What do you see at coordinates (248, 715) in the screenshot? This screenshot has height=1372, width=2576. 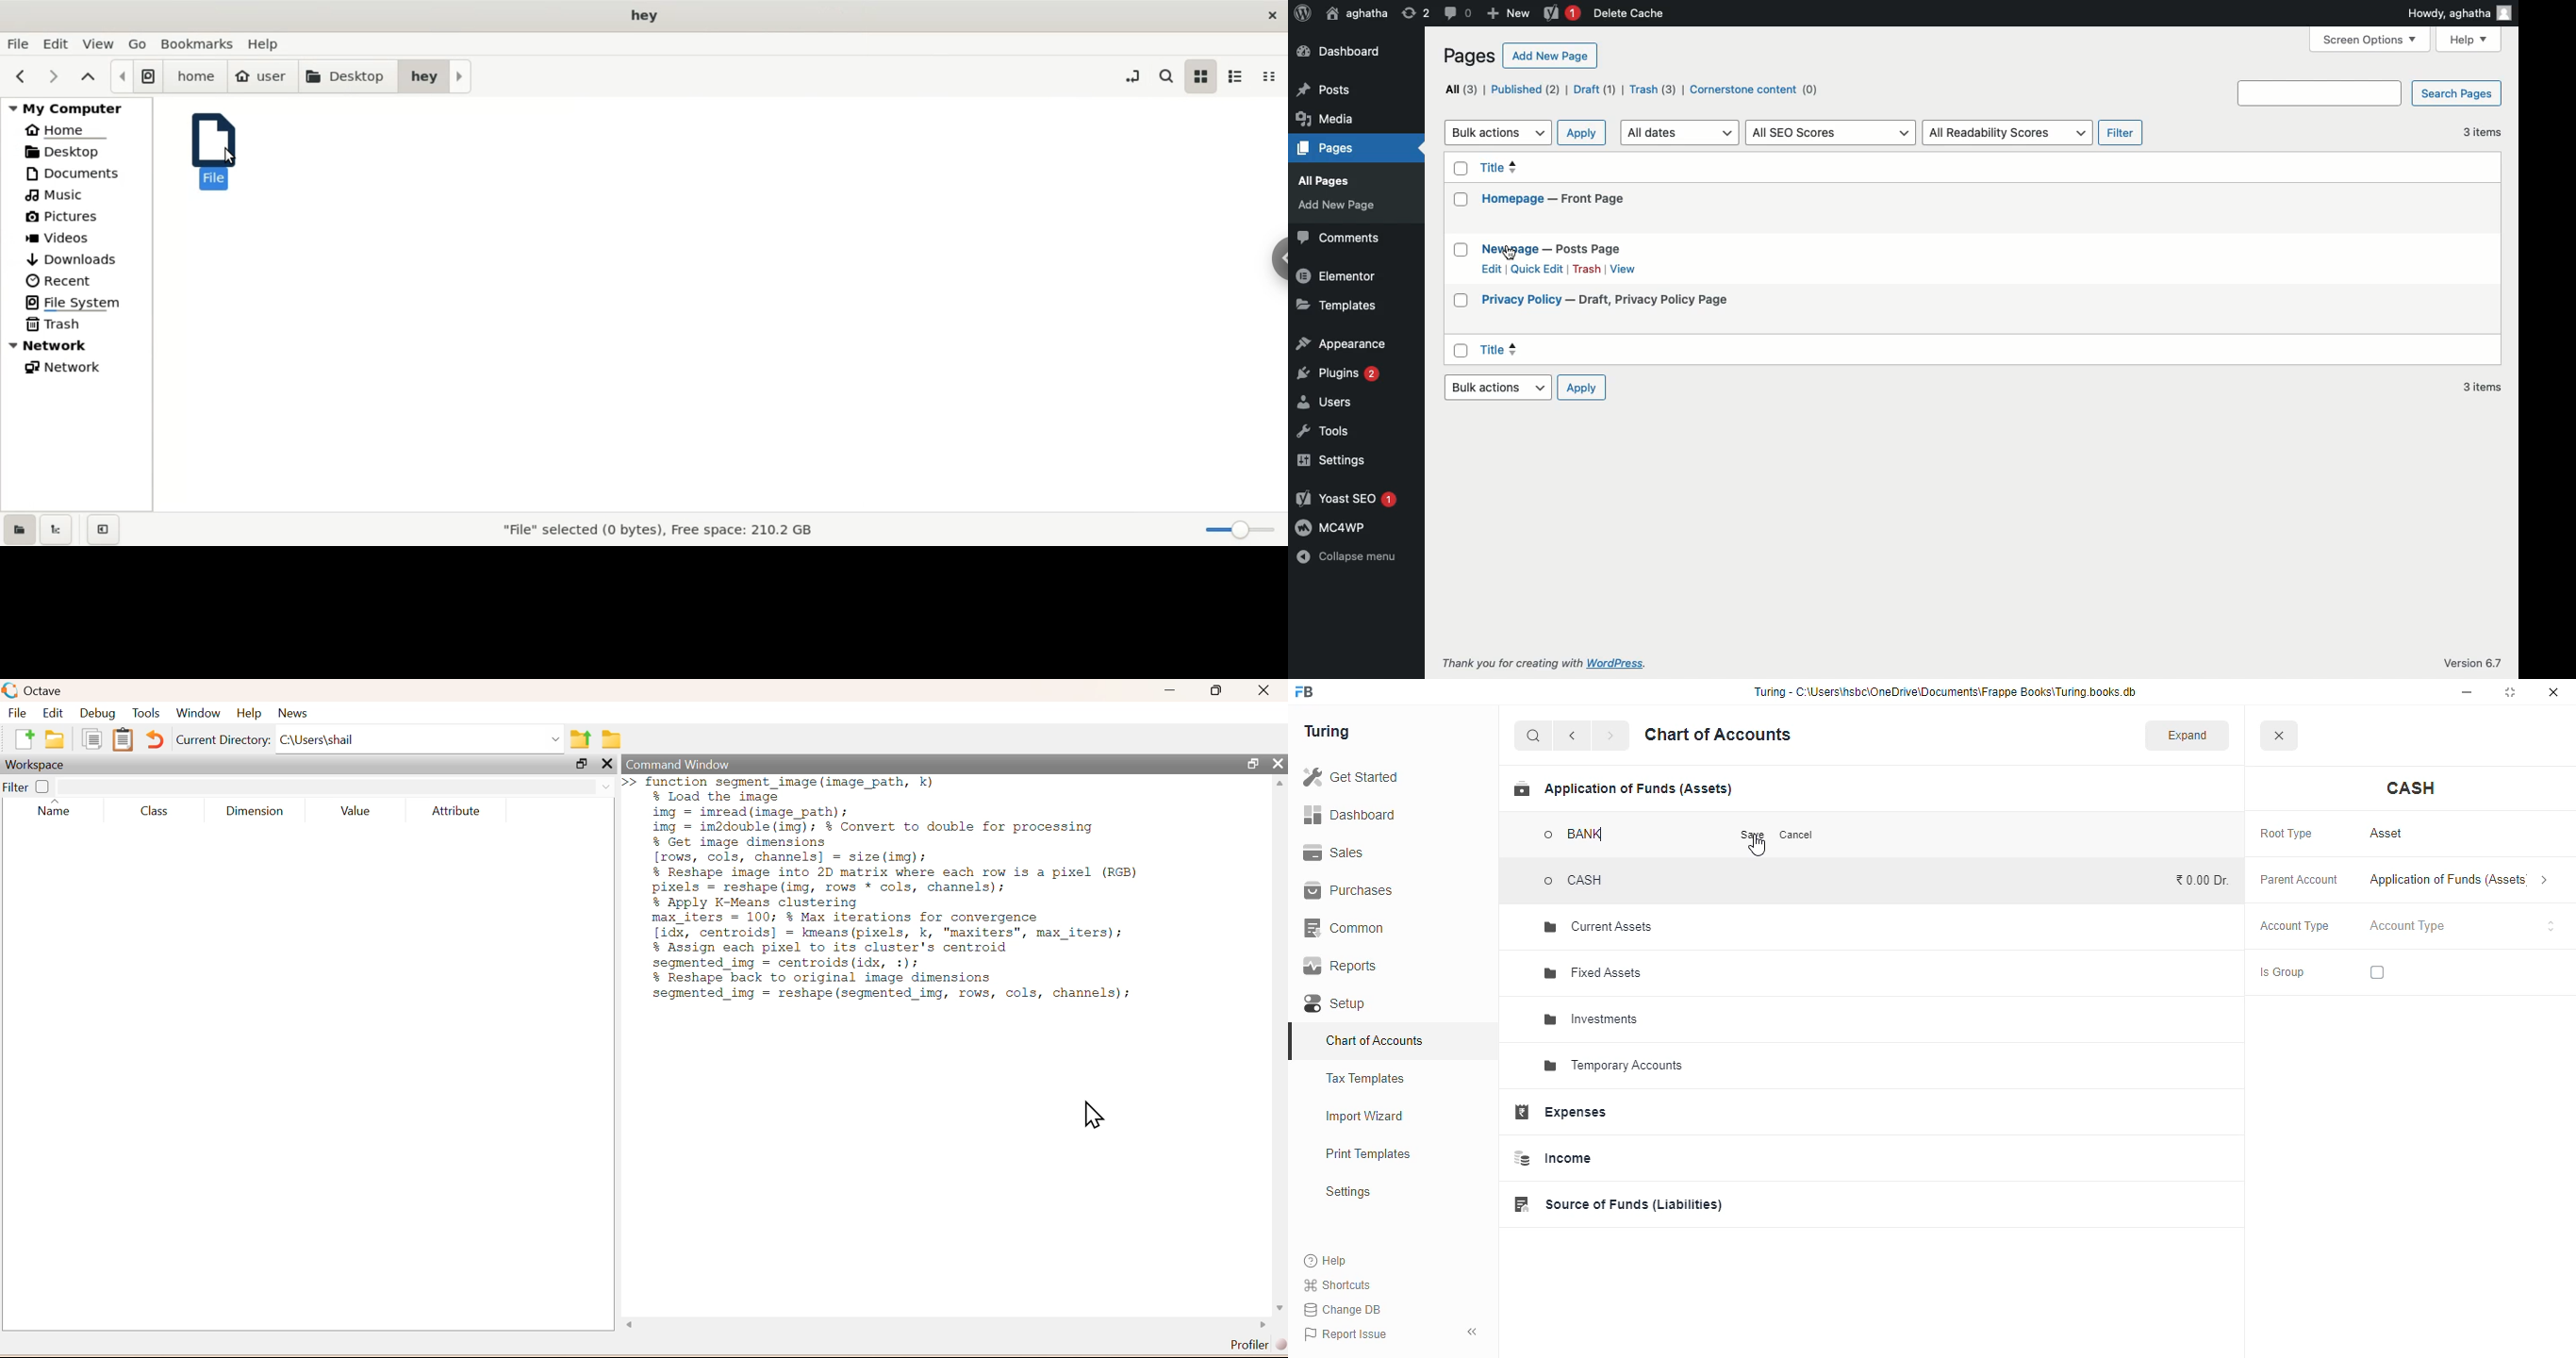 I see `Help` at bounding box center [248, 715].